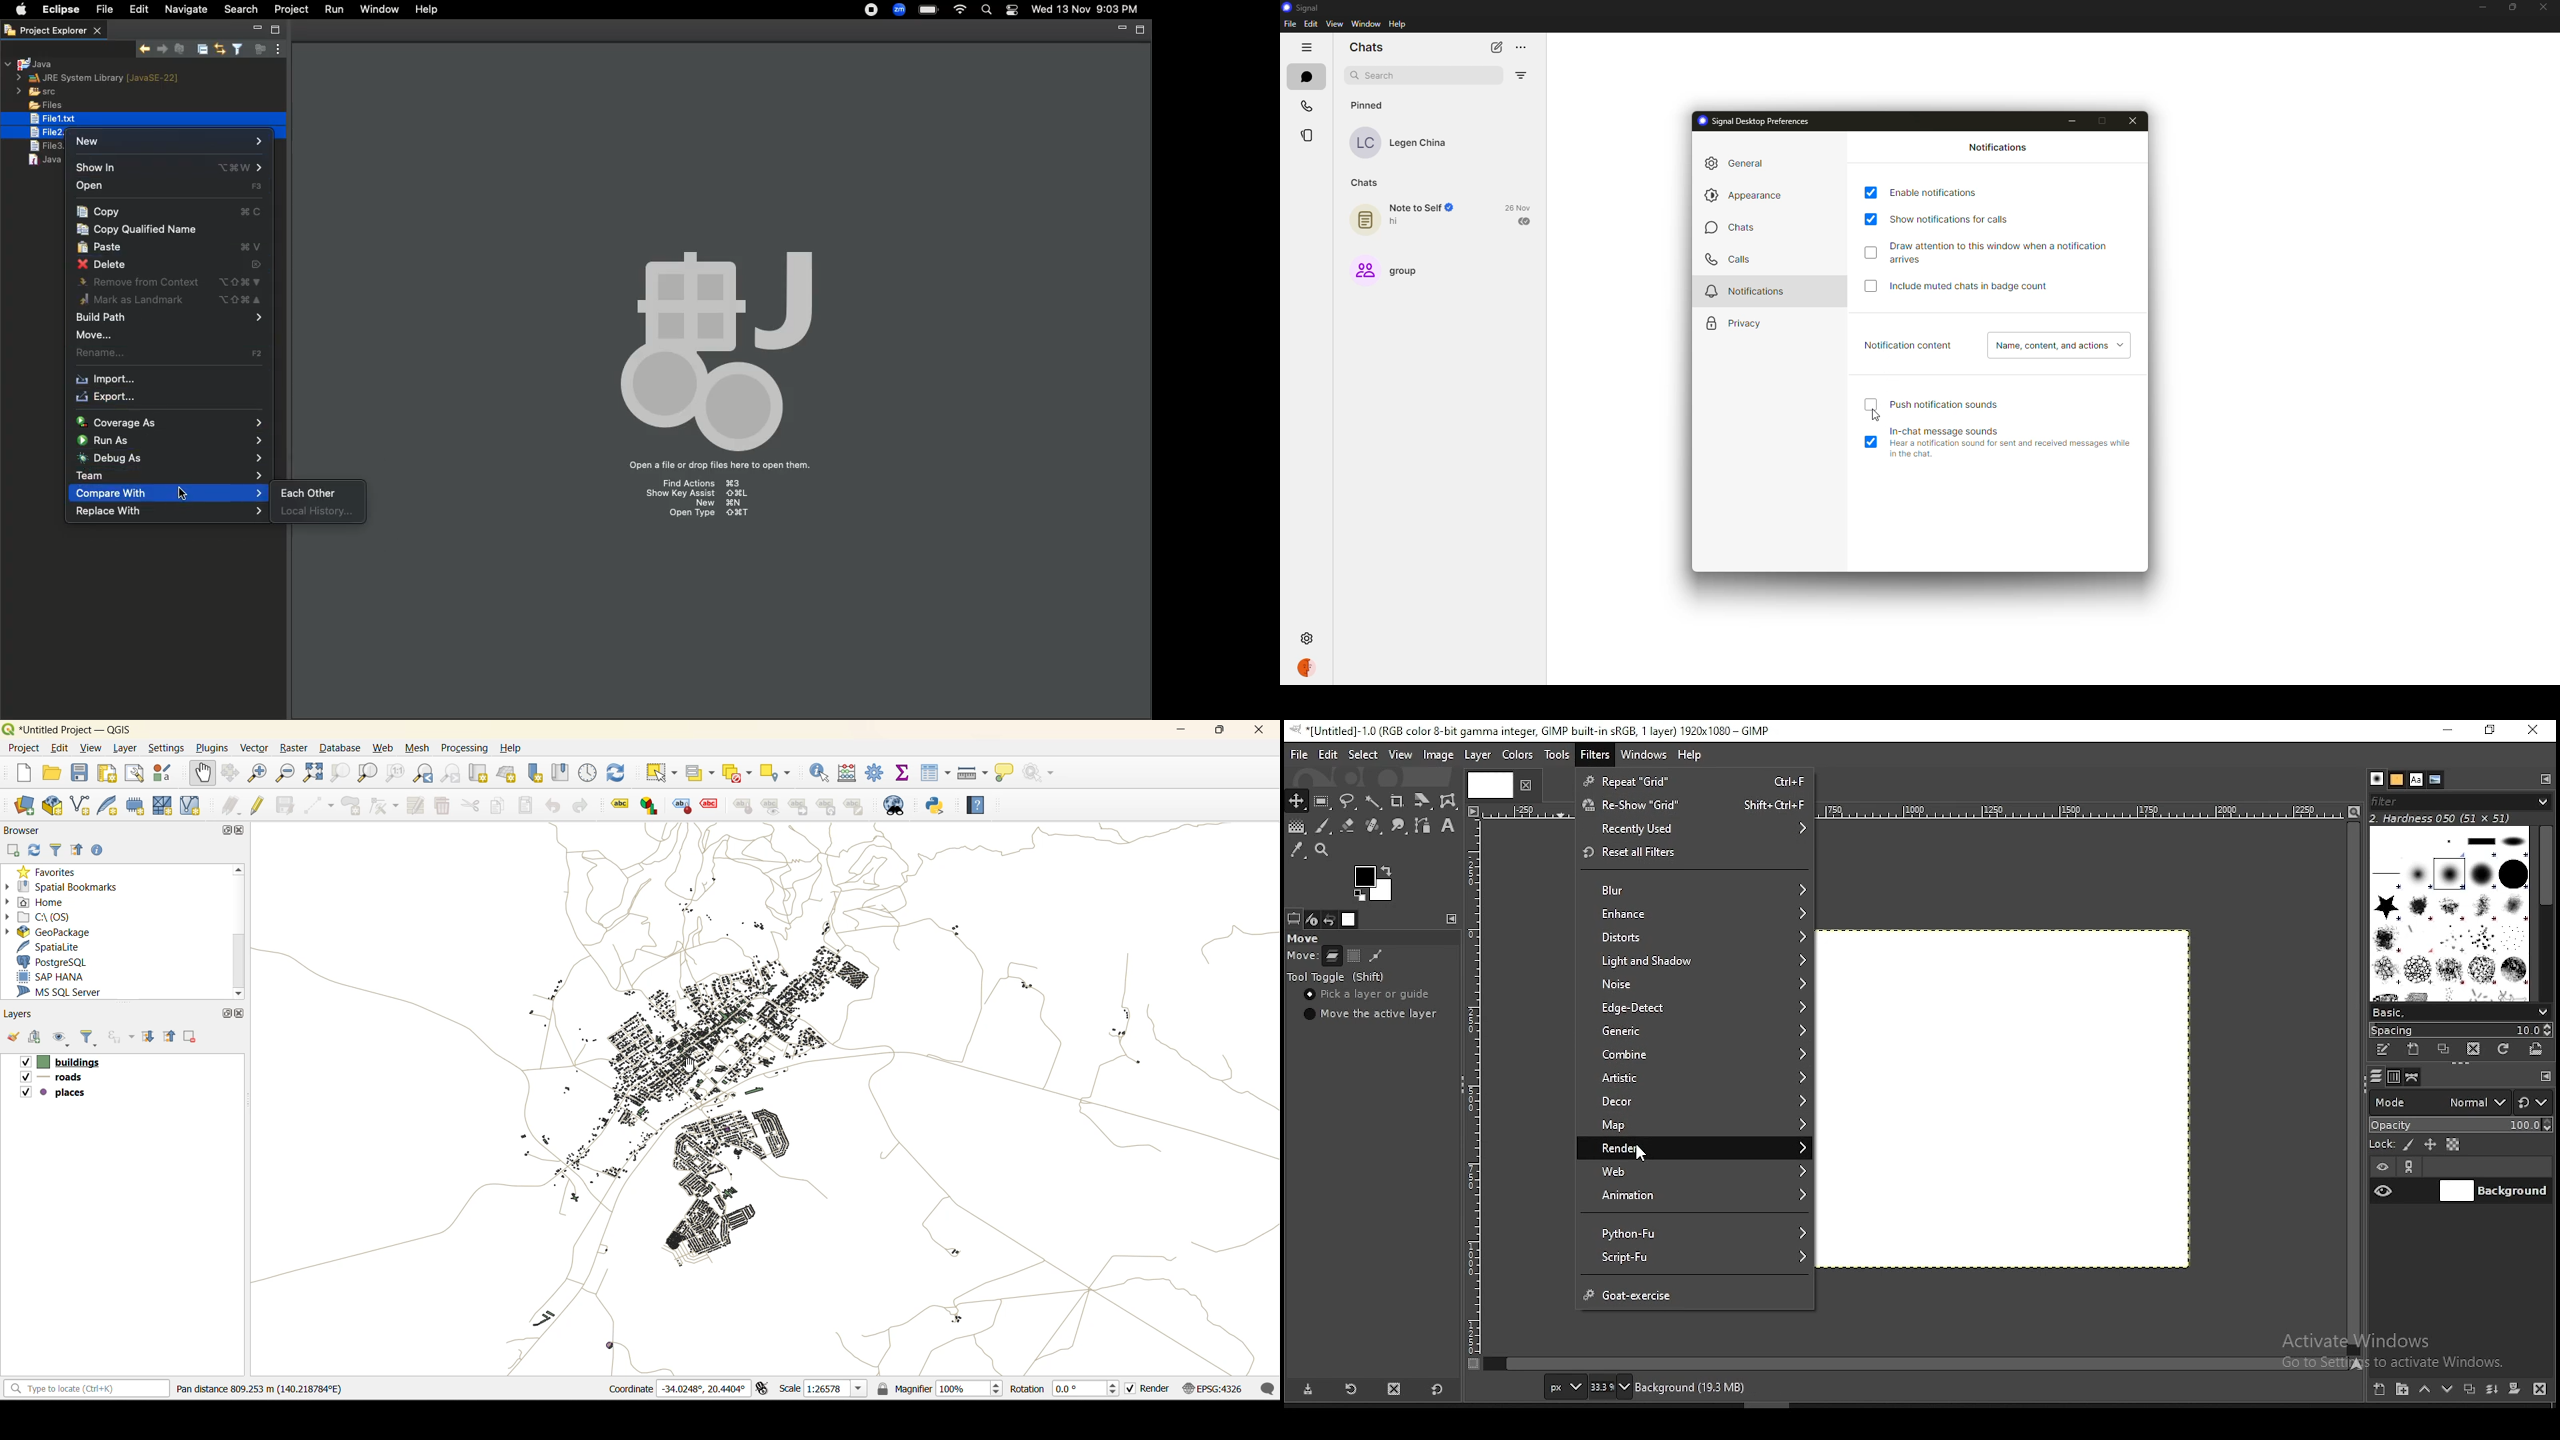 Image resolution: width=2576 pixels, height=1456 pixels. I want to click on zoom next, so click(451, 773).